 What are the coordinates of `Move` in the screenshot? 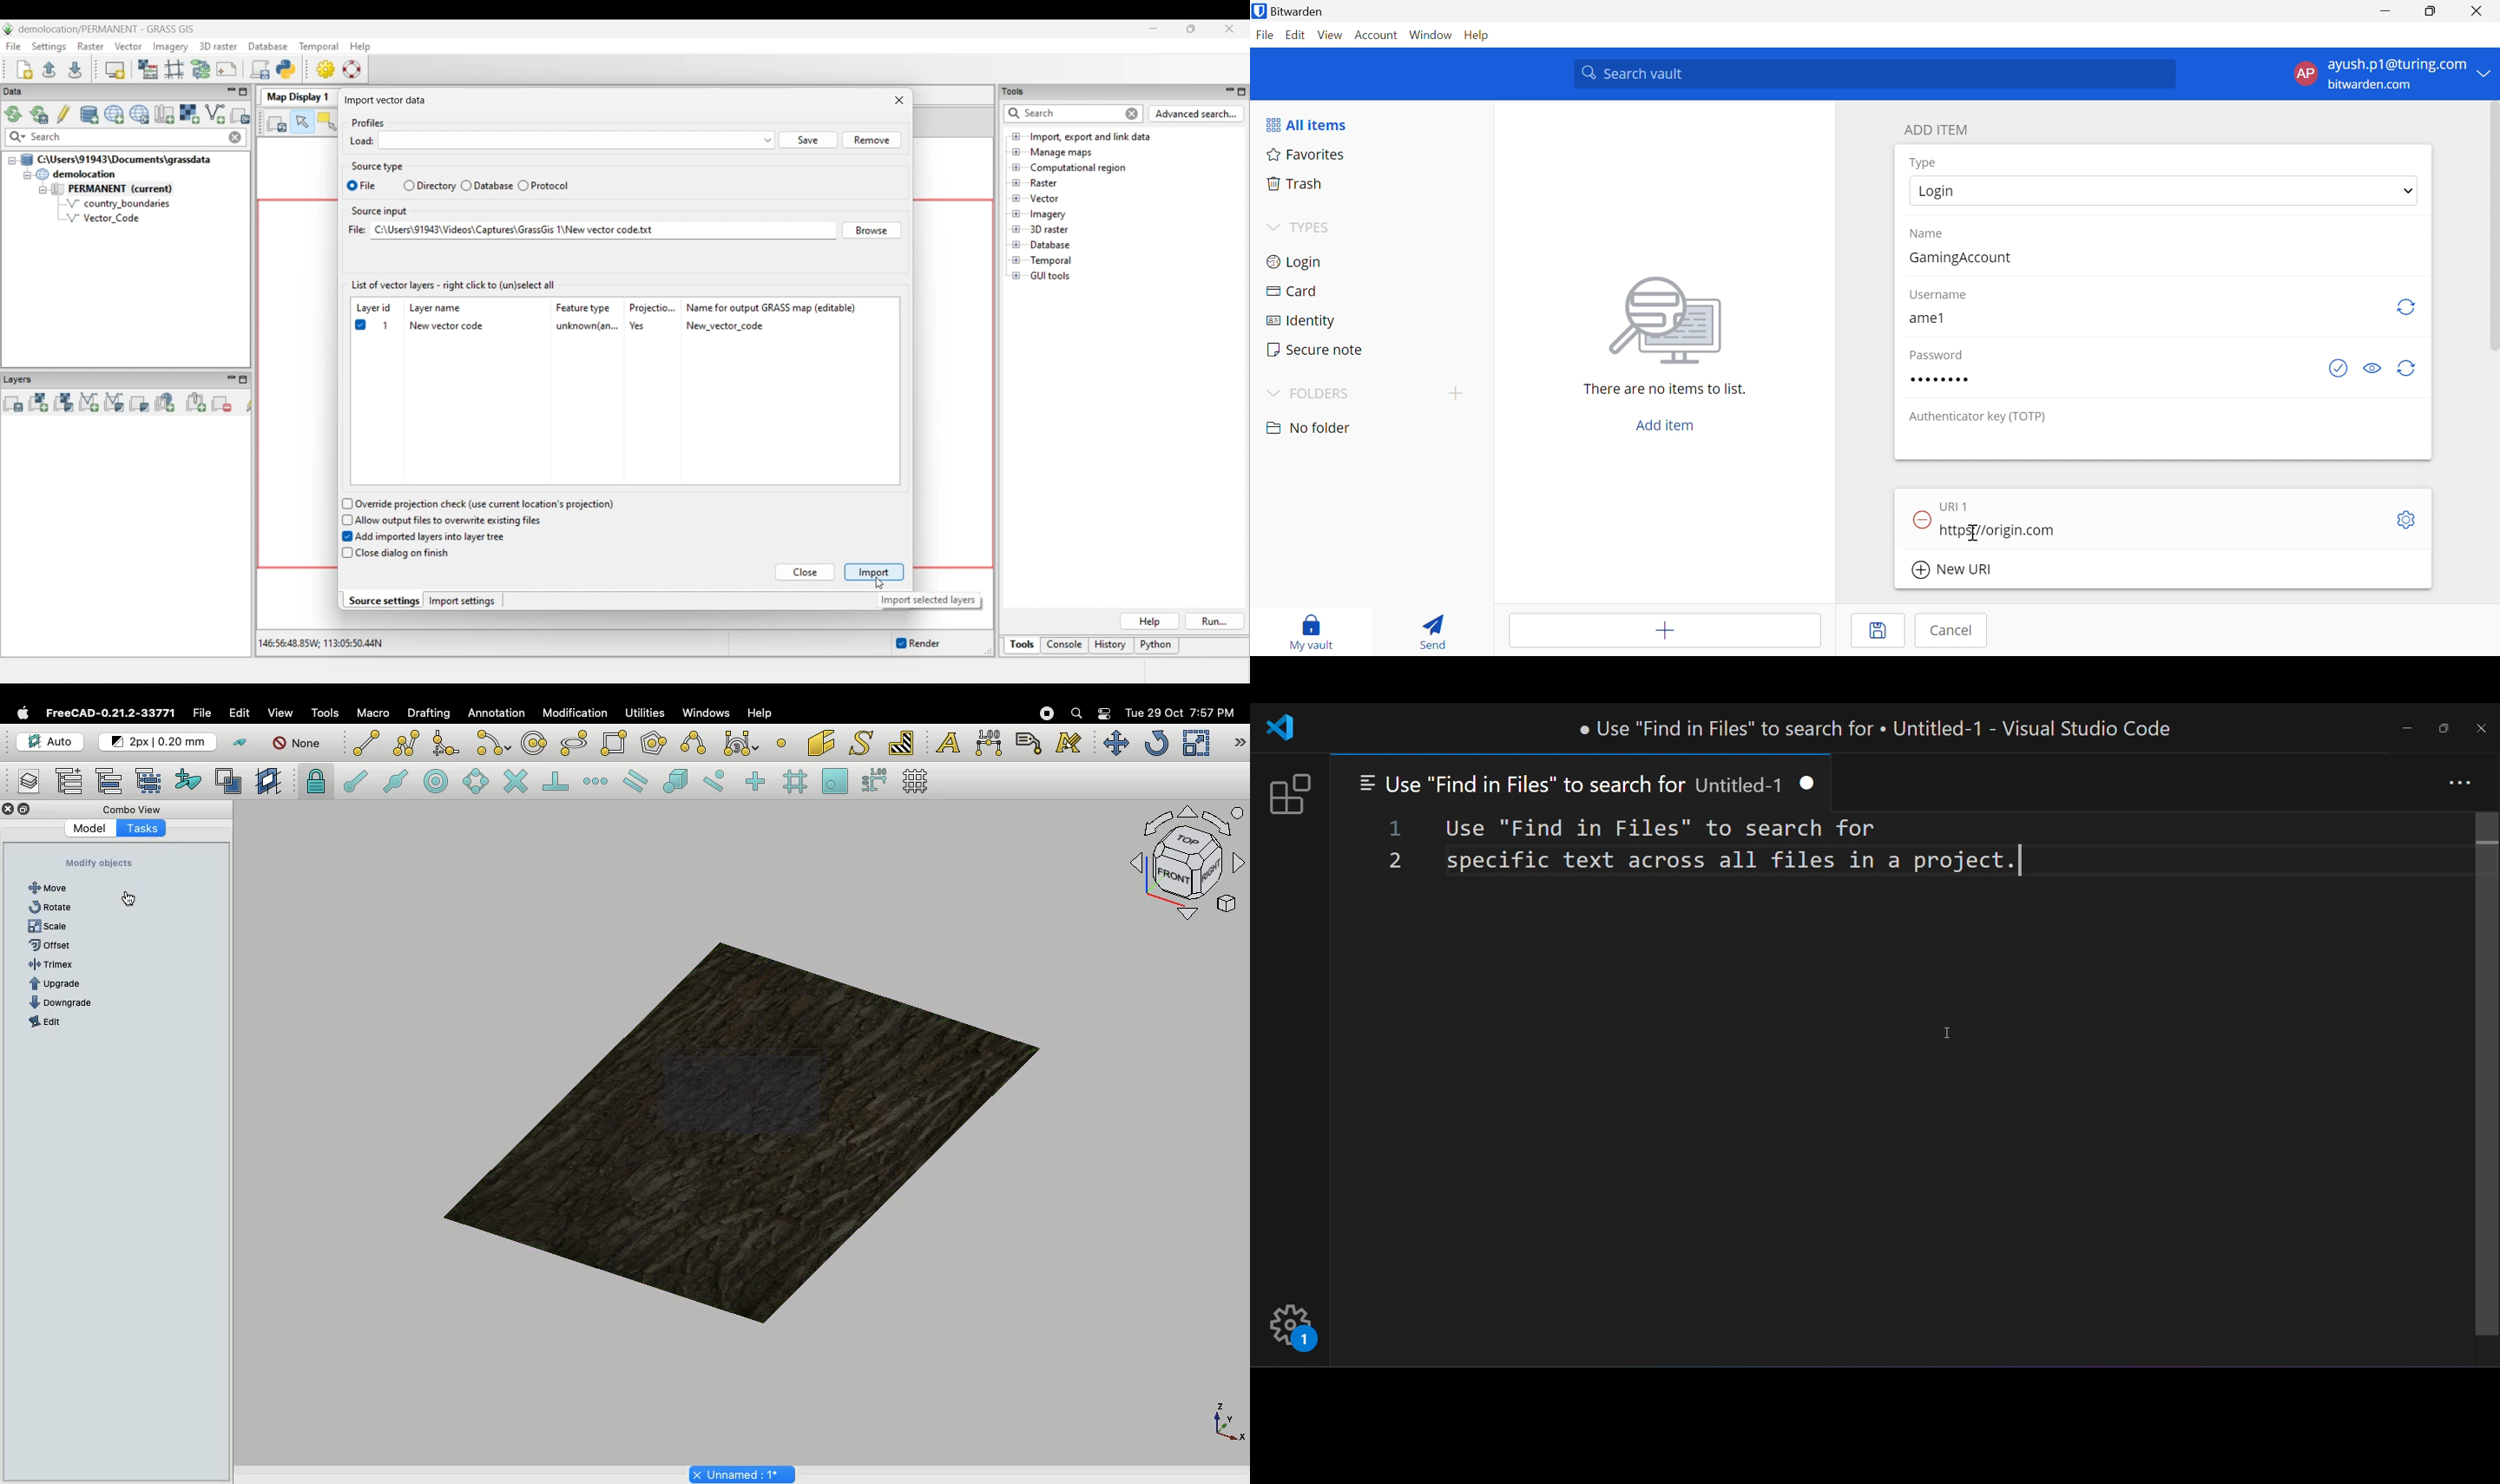 It's located at (1115, 743).